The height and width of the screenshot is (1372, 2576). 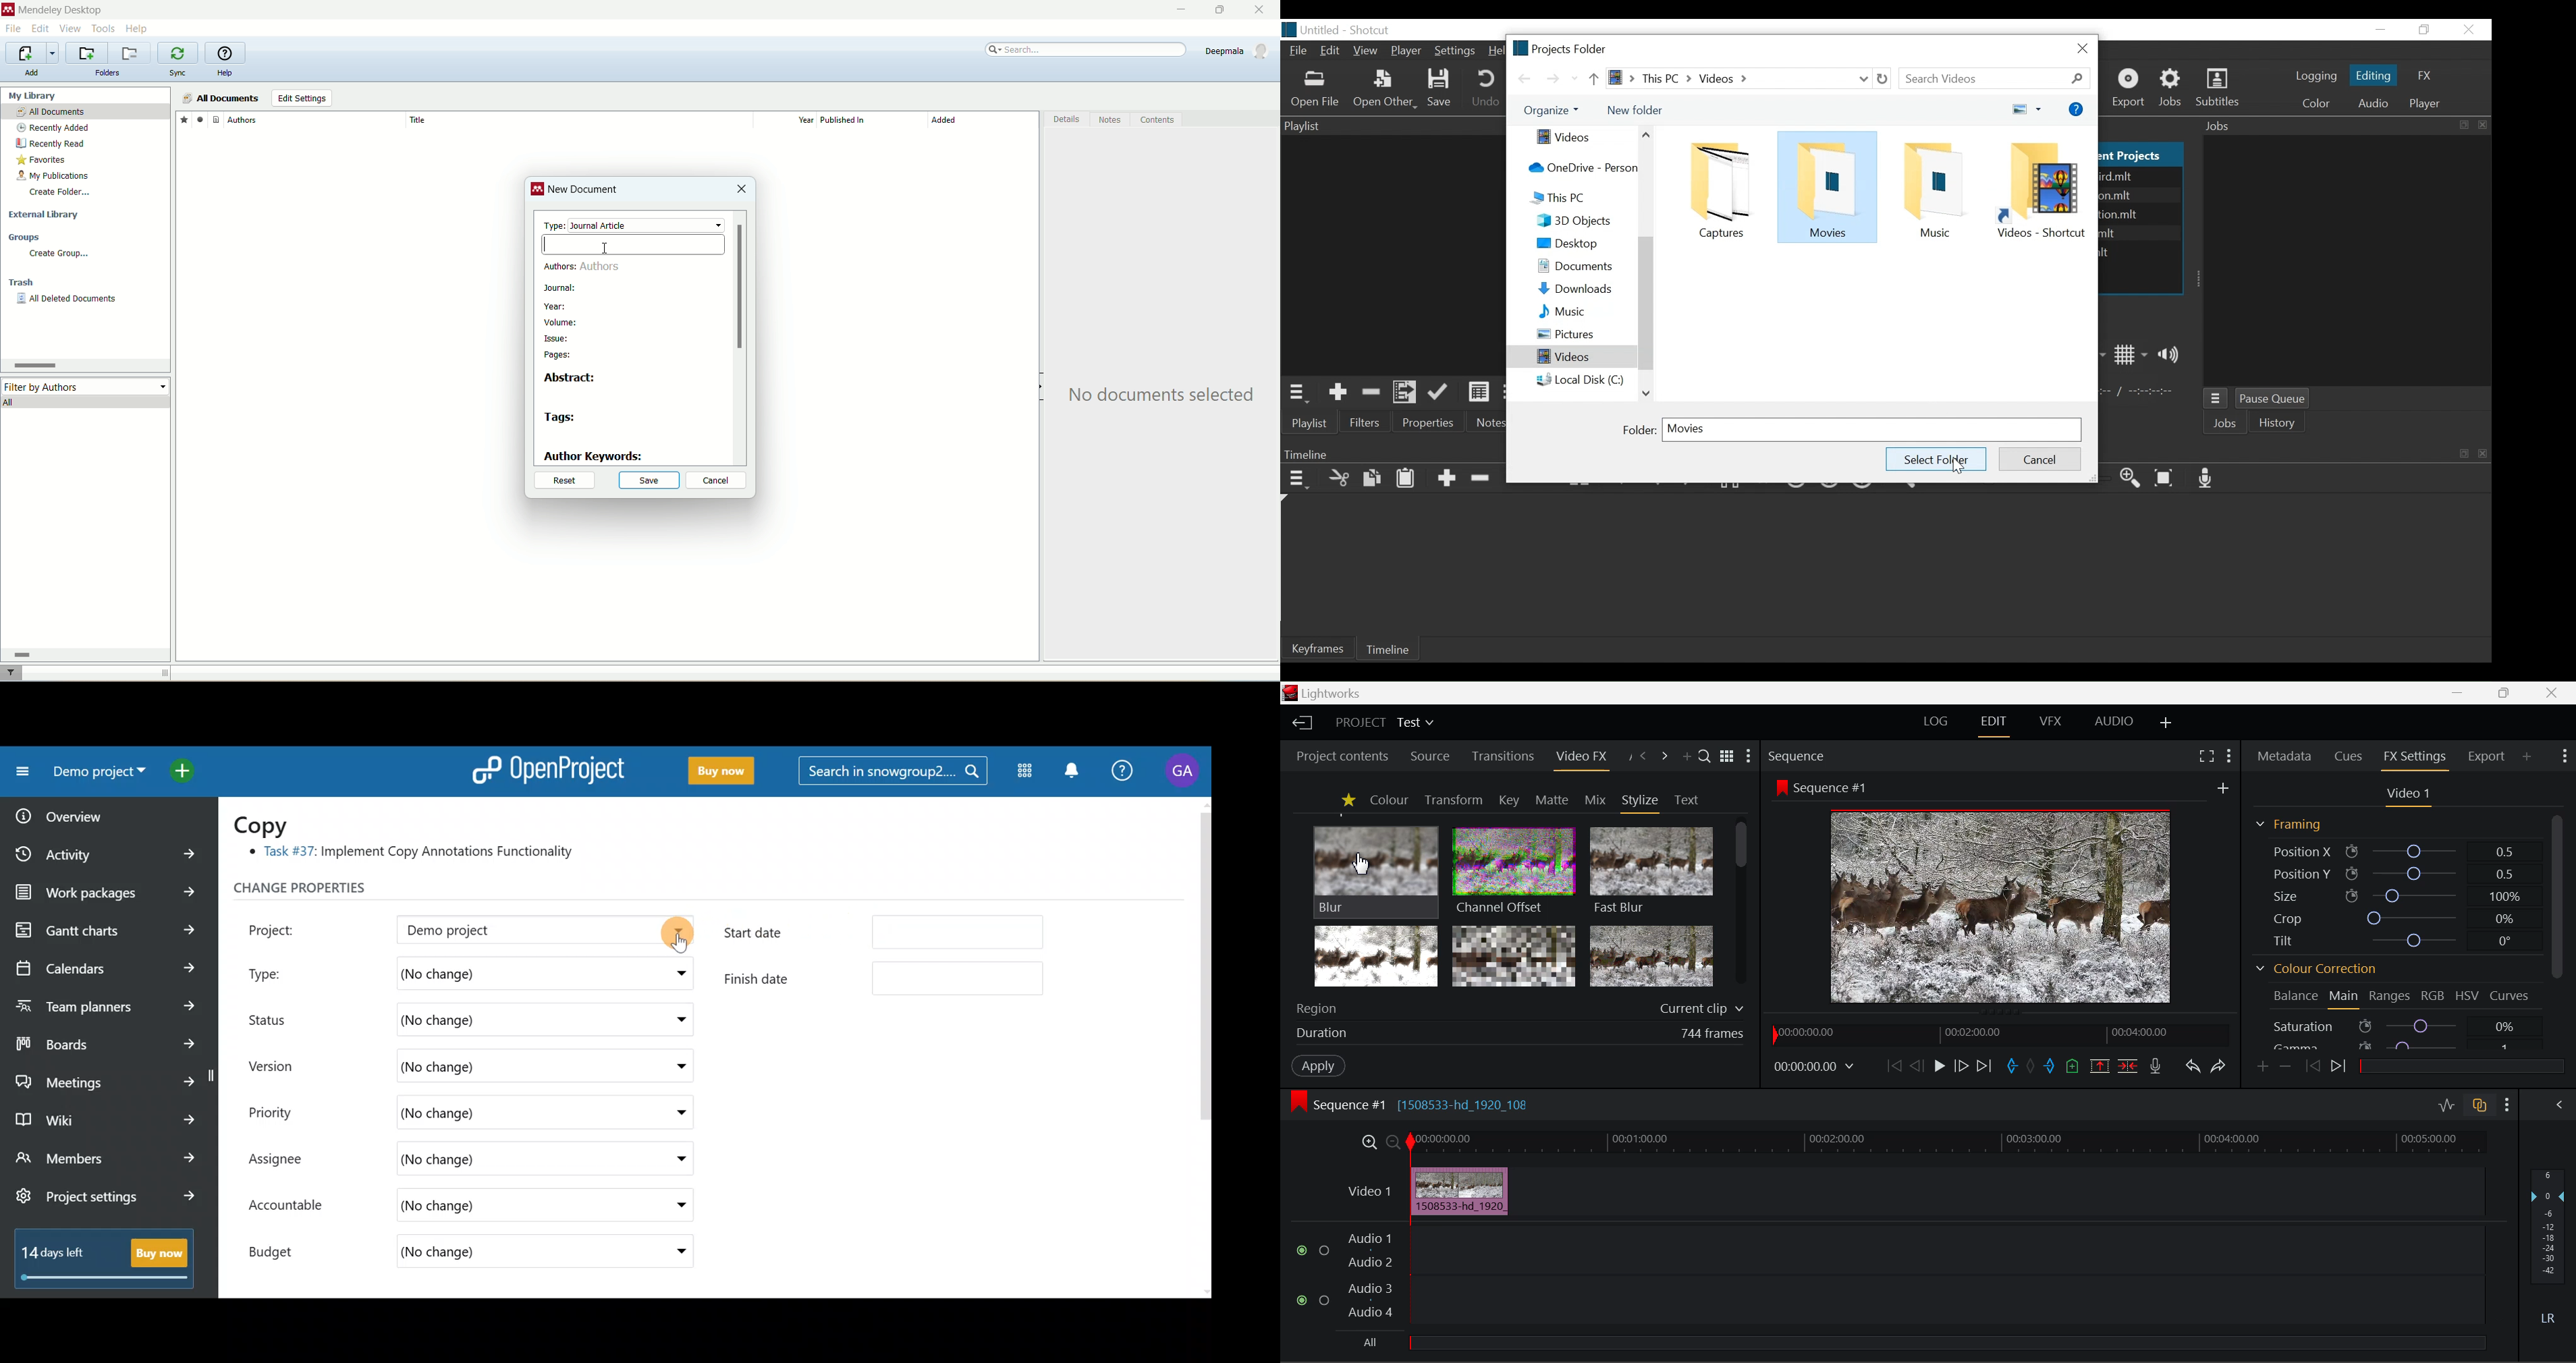 What do you see at coordinates (1392, 454) in the screenshot?
I see `Timeline Panel` at bounding box center [1392, 454].